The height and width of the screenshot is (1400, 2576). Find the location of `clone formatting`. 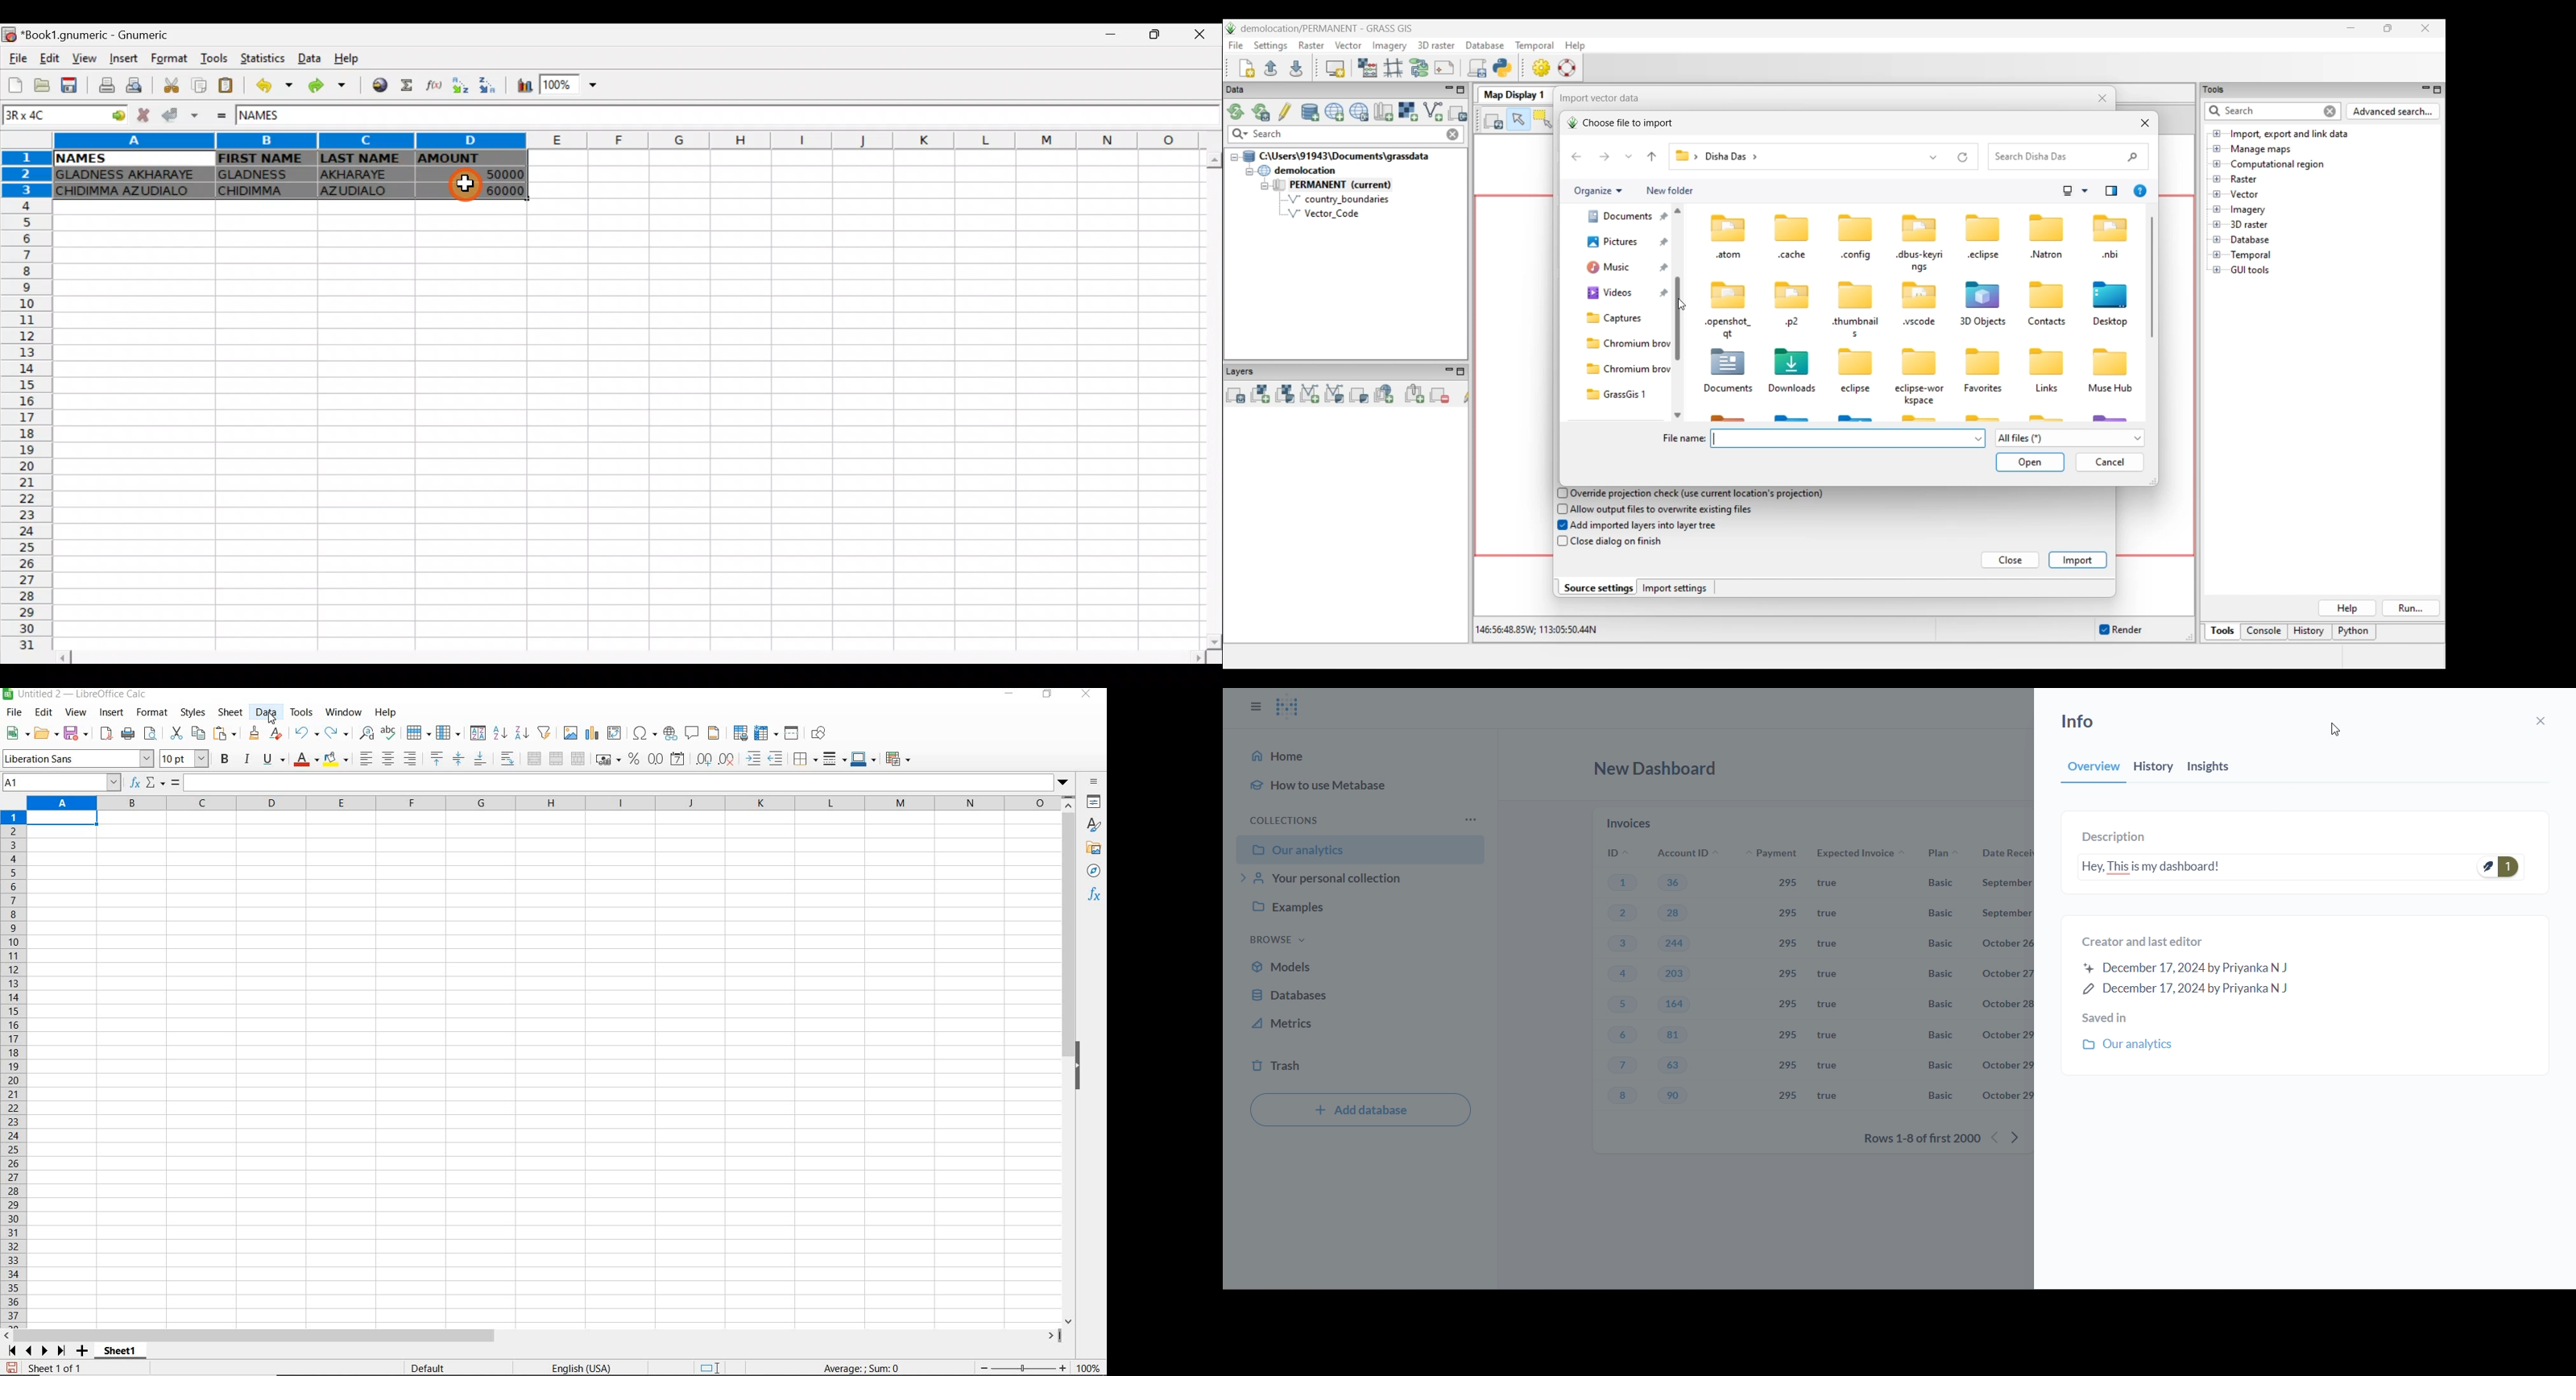

clone formatting is located at coordinates (255, 733).